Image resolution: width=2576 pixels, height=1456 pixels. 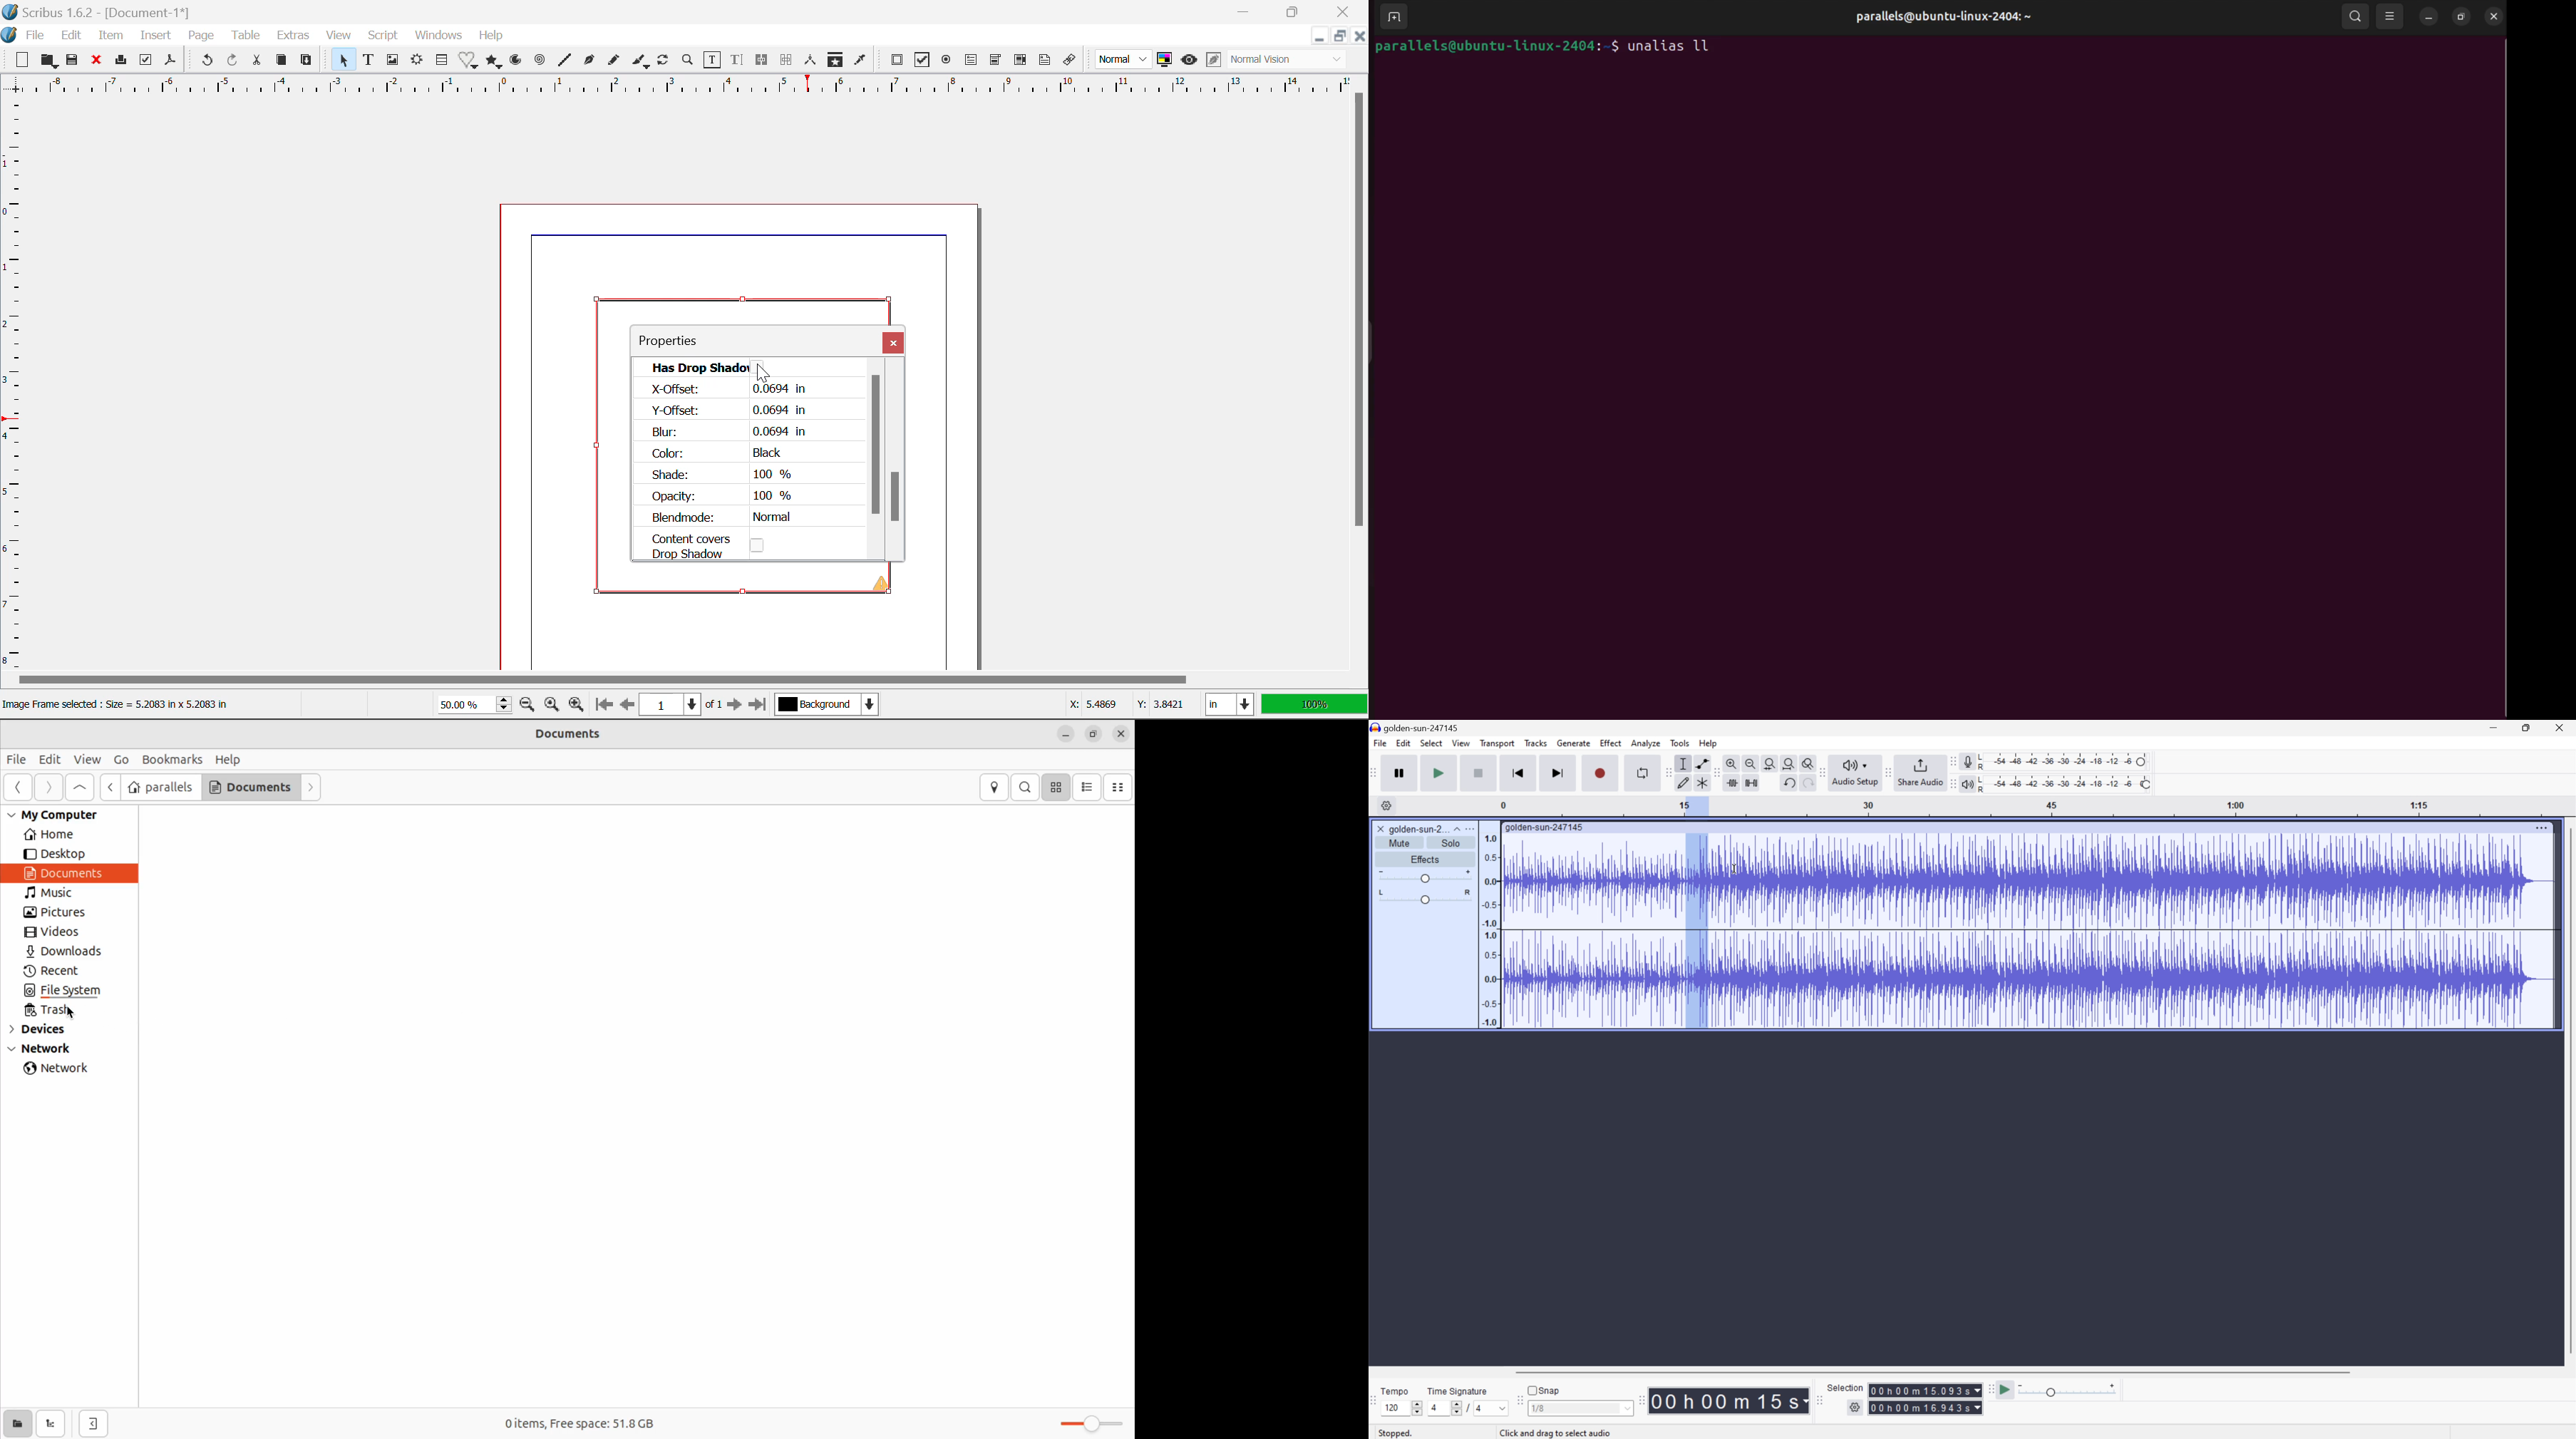 What do you see at coordinates (2065, 760) in the screenshot?
I see `Recording level: 62%` at bounding box center [2065, 760].